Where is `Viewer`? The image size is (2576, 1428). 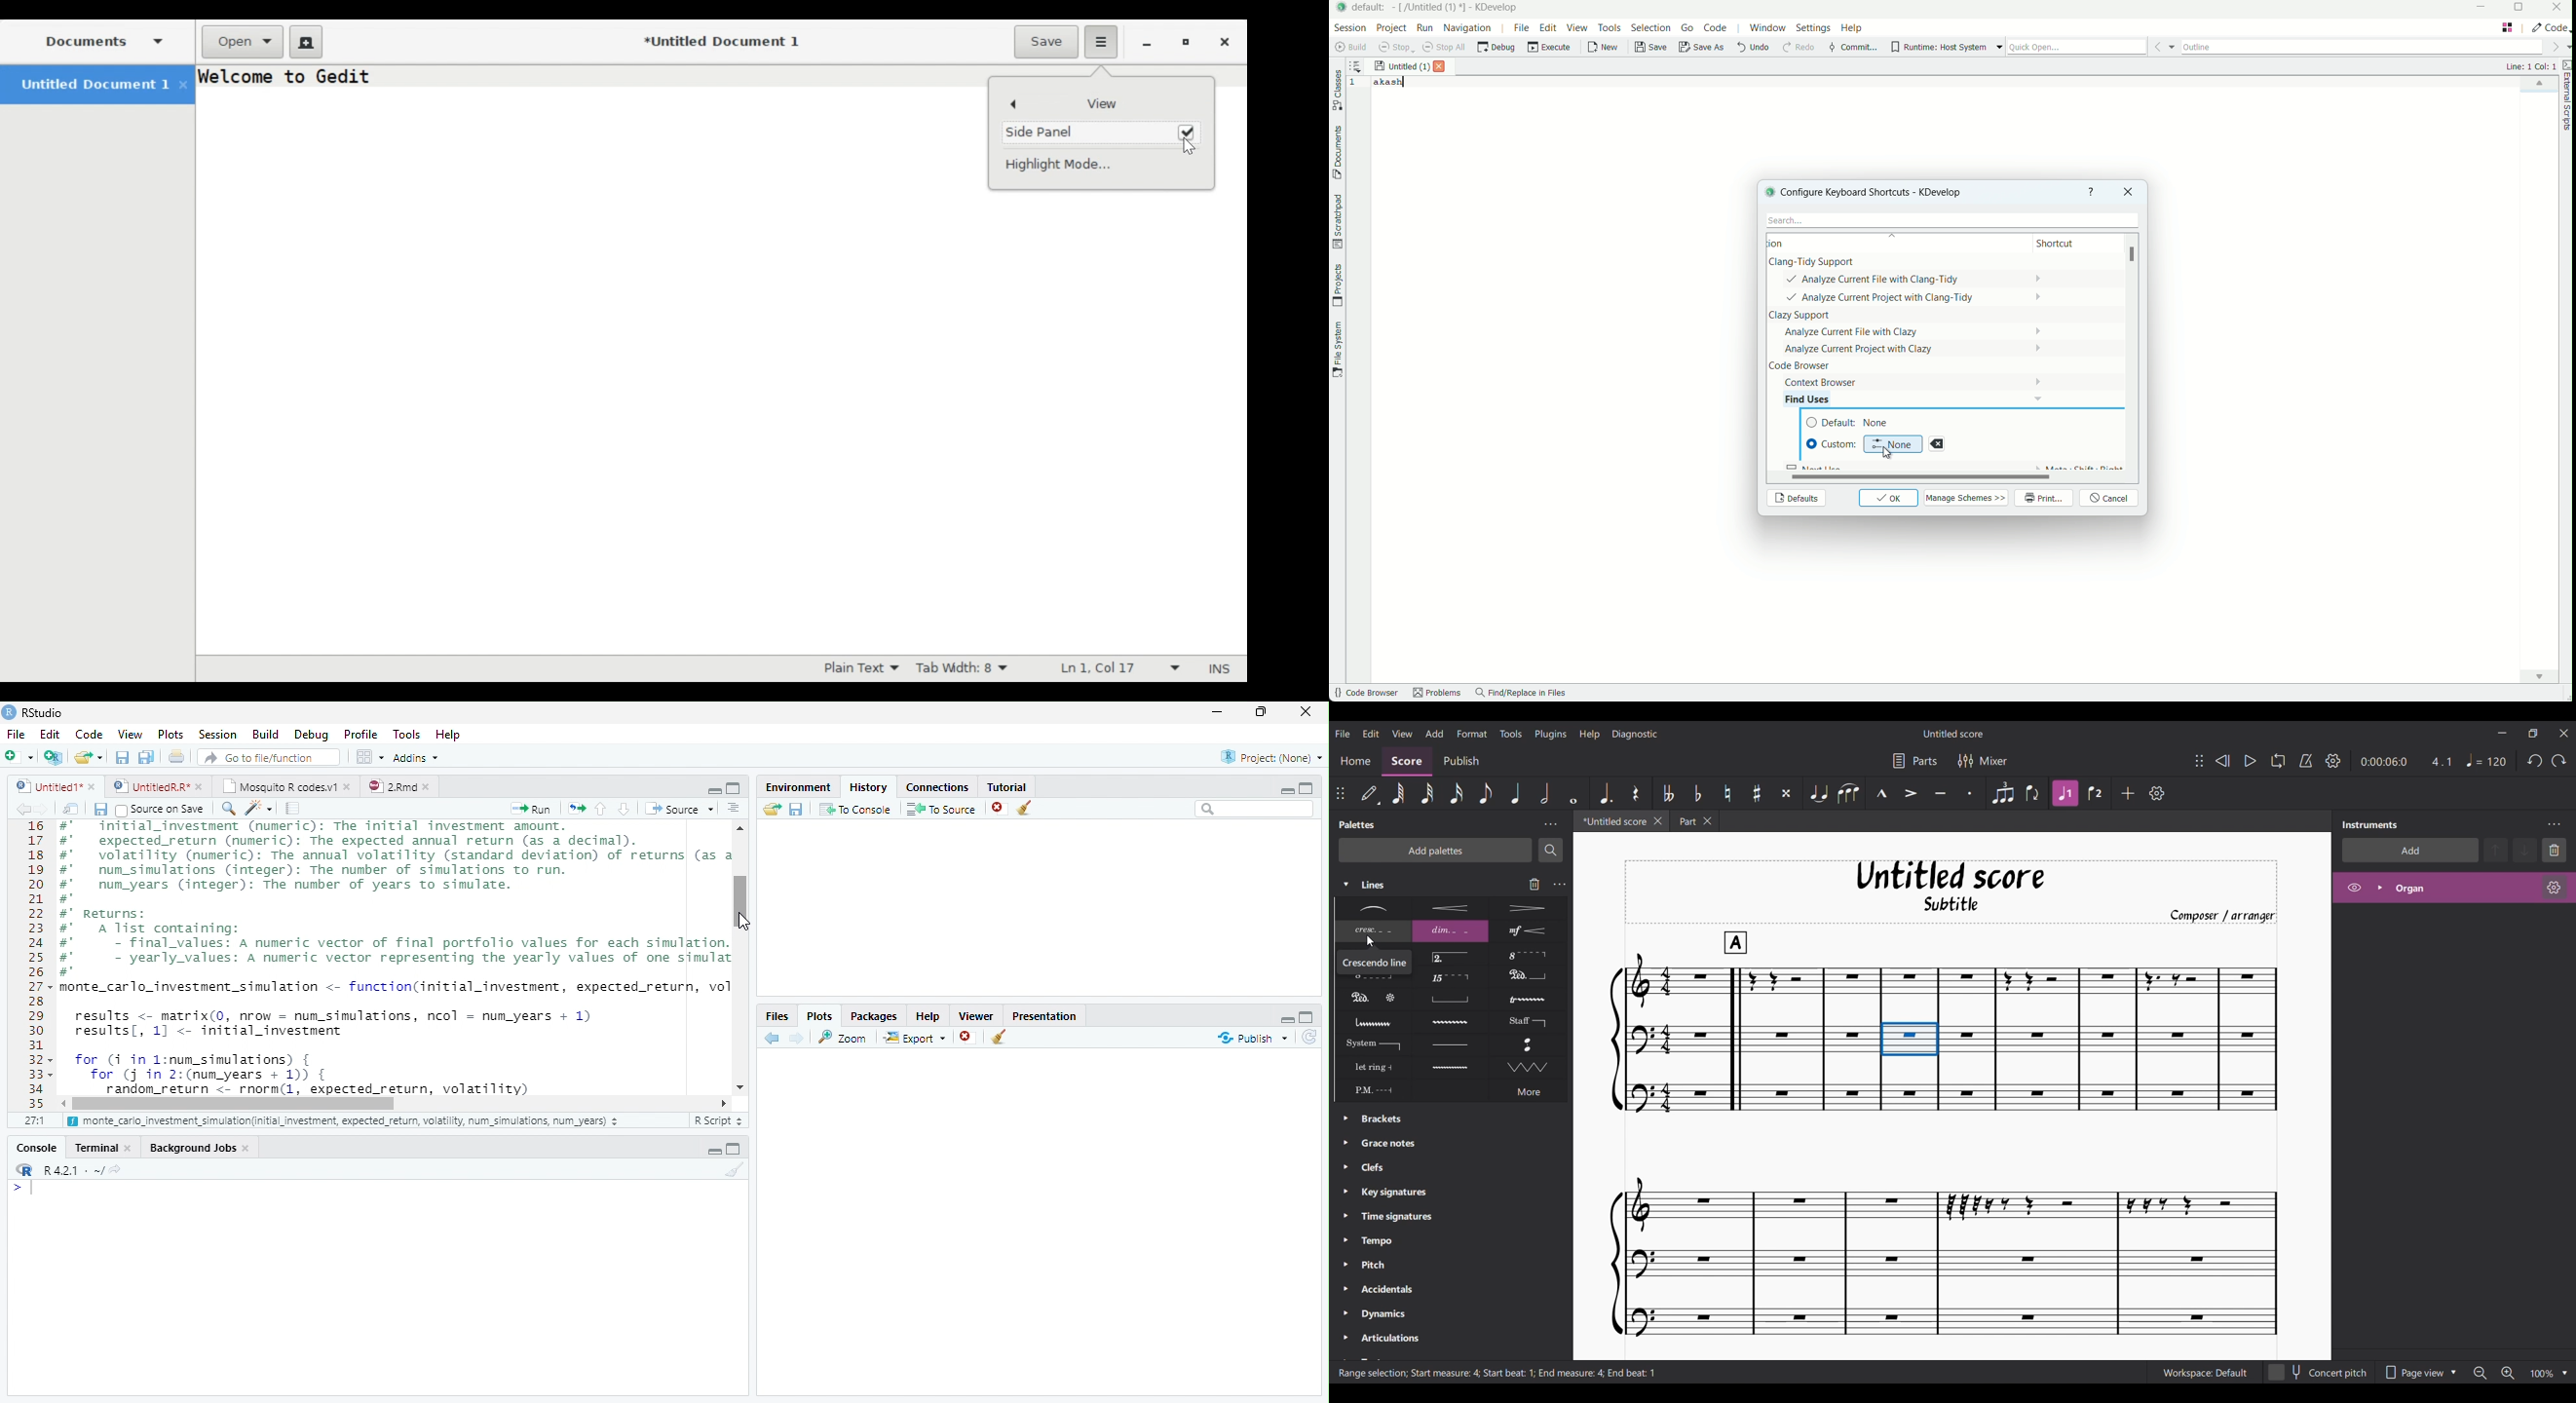
Viewer is located at coordinates (977, 1013).